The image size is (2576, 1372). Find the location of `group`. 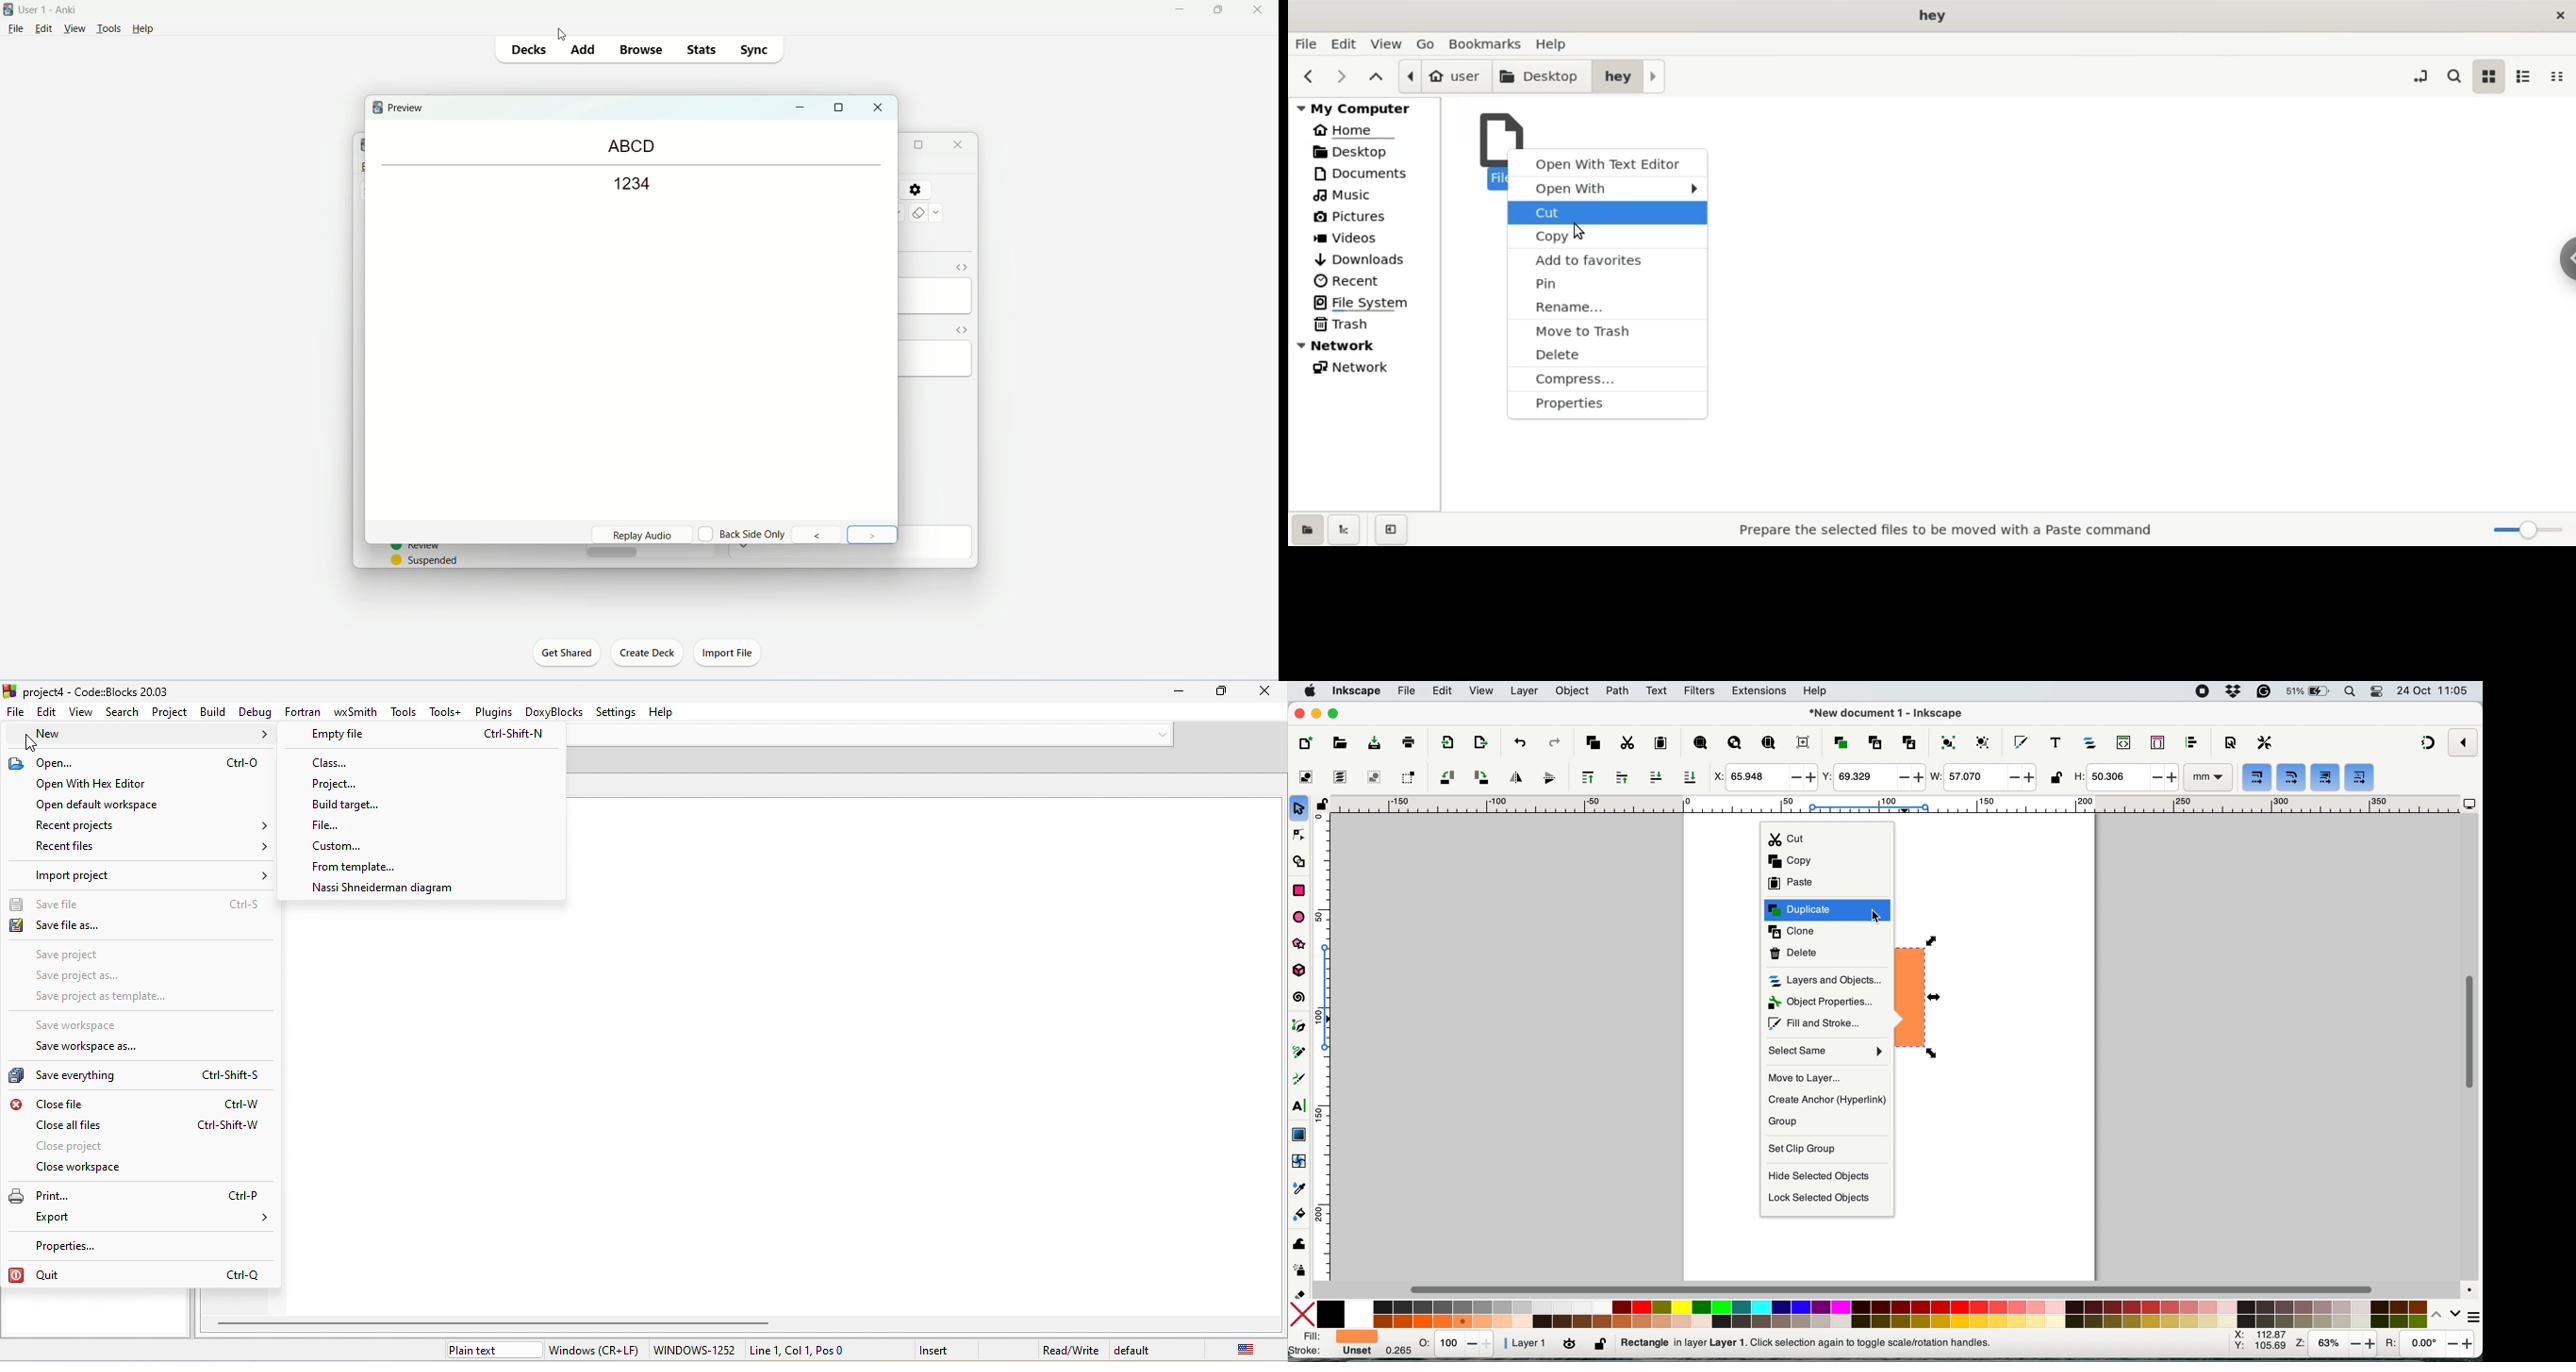

group is located at coordinates (1826, 1121).